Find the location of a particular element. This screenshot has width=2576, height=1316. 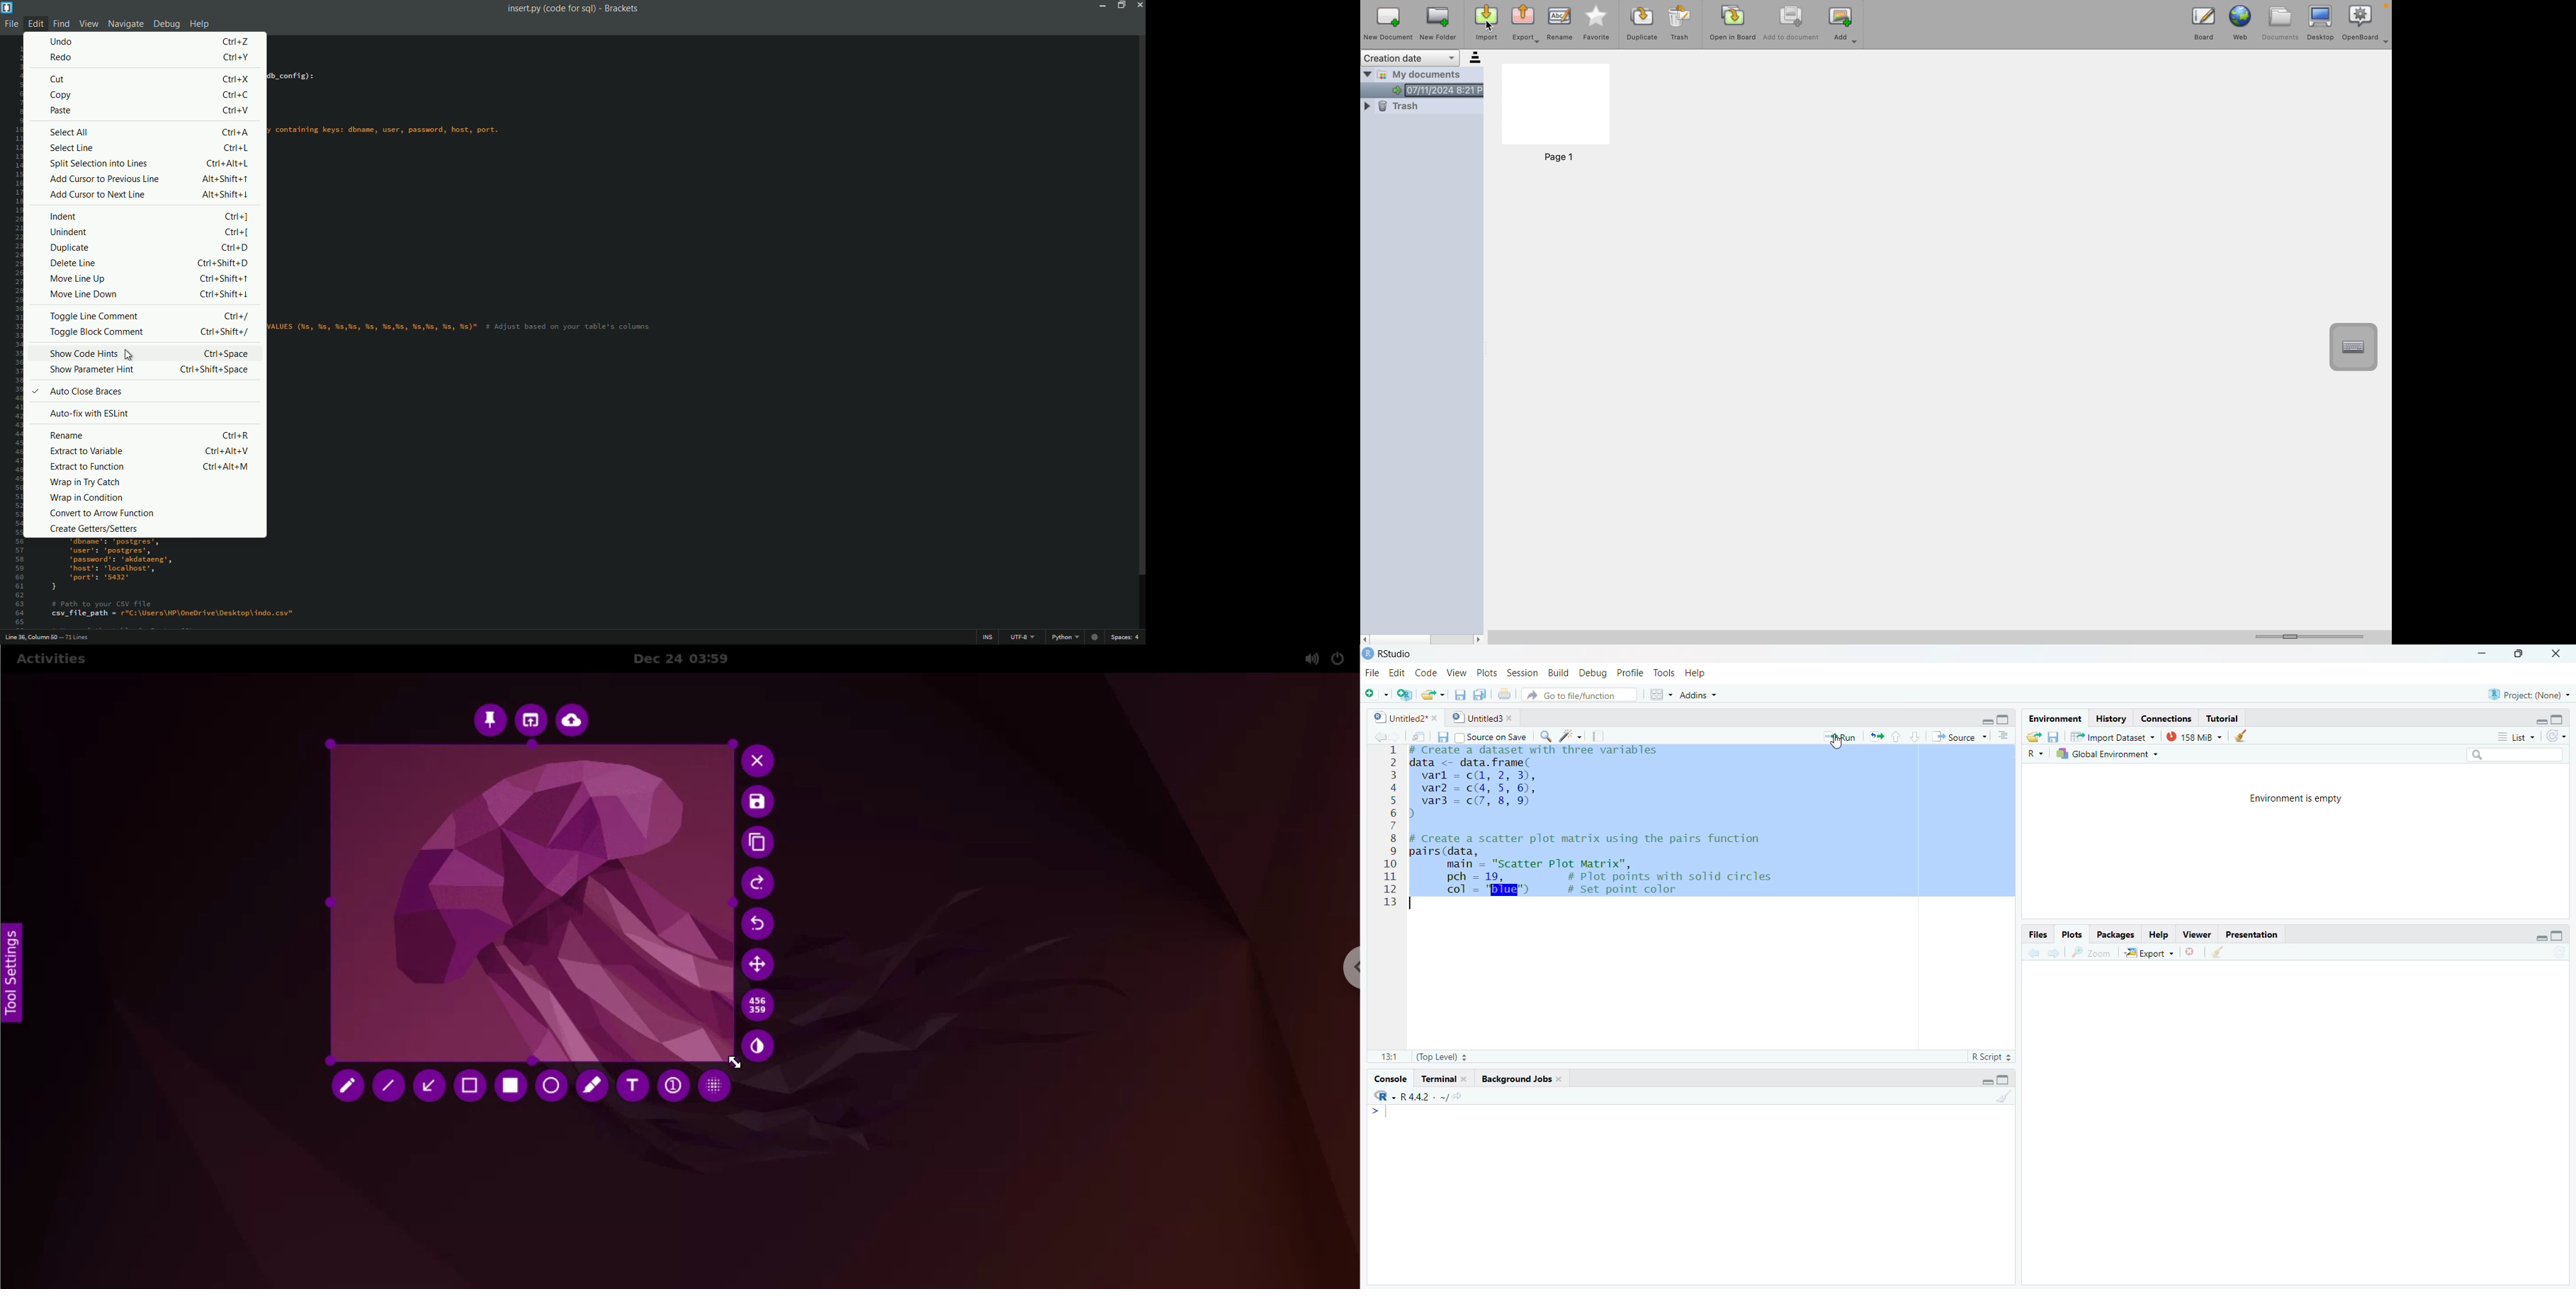

Background Jobs is located at coordinates (1529, 1078).